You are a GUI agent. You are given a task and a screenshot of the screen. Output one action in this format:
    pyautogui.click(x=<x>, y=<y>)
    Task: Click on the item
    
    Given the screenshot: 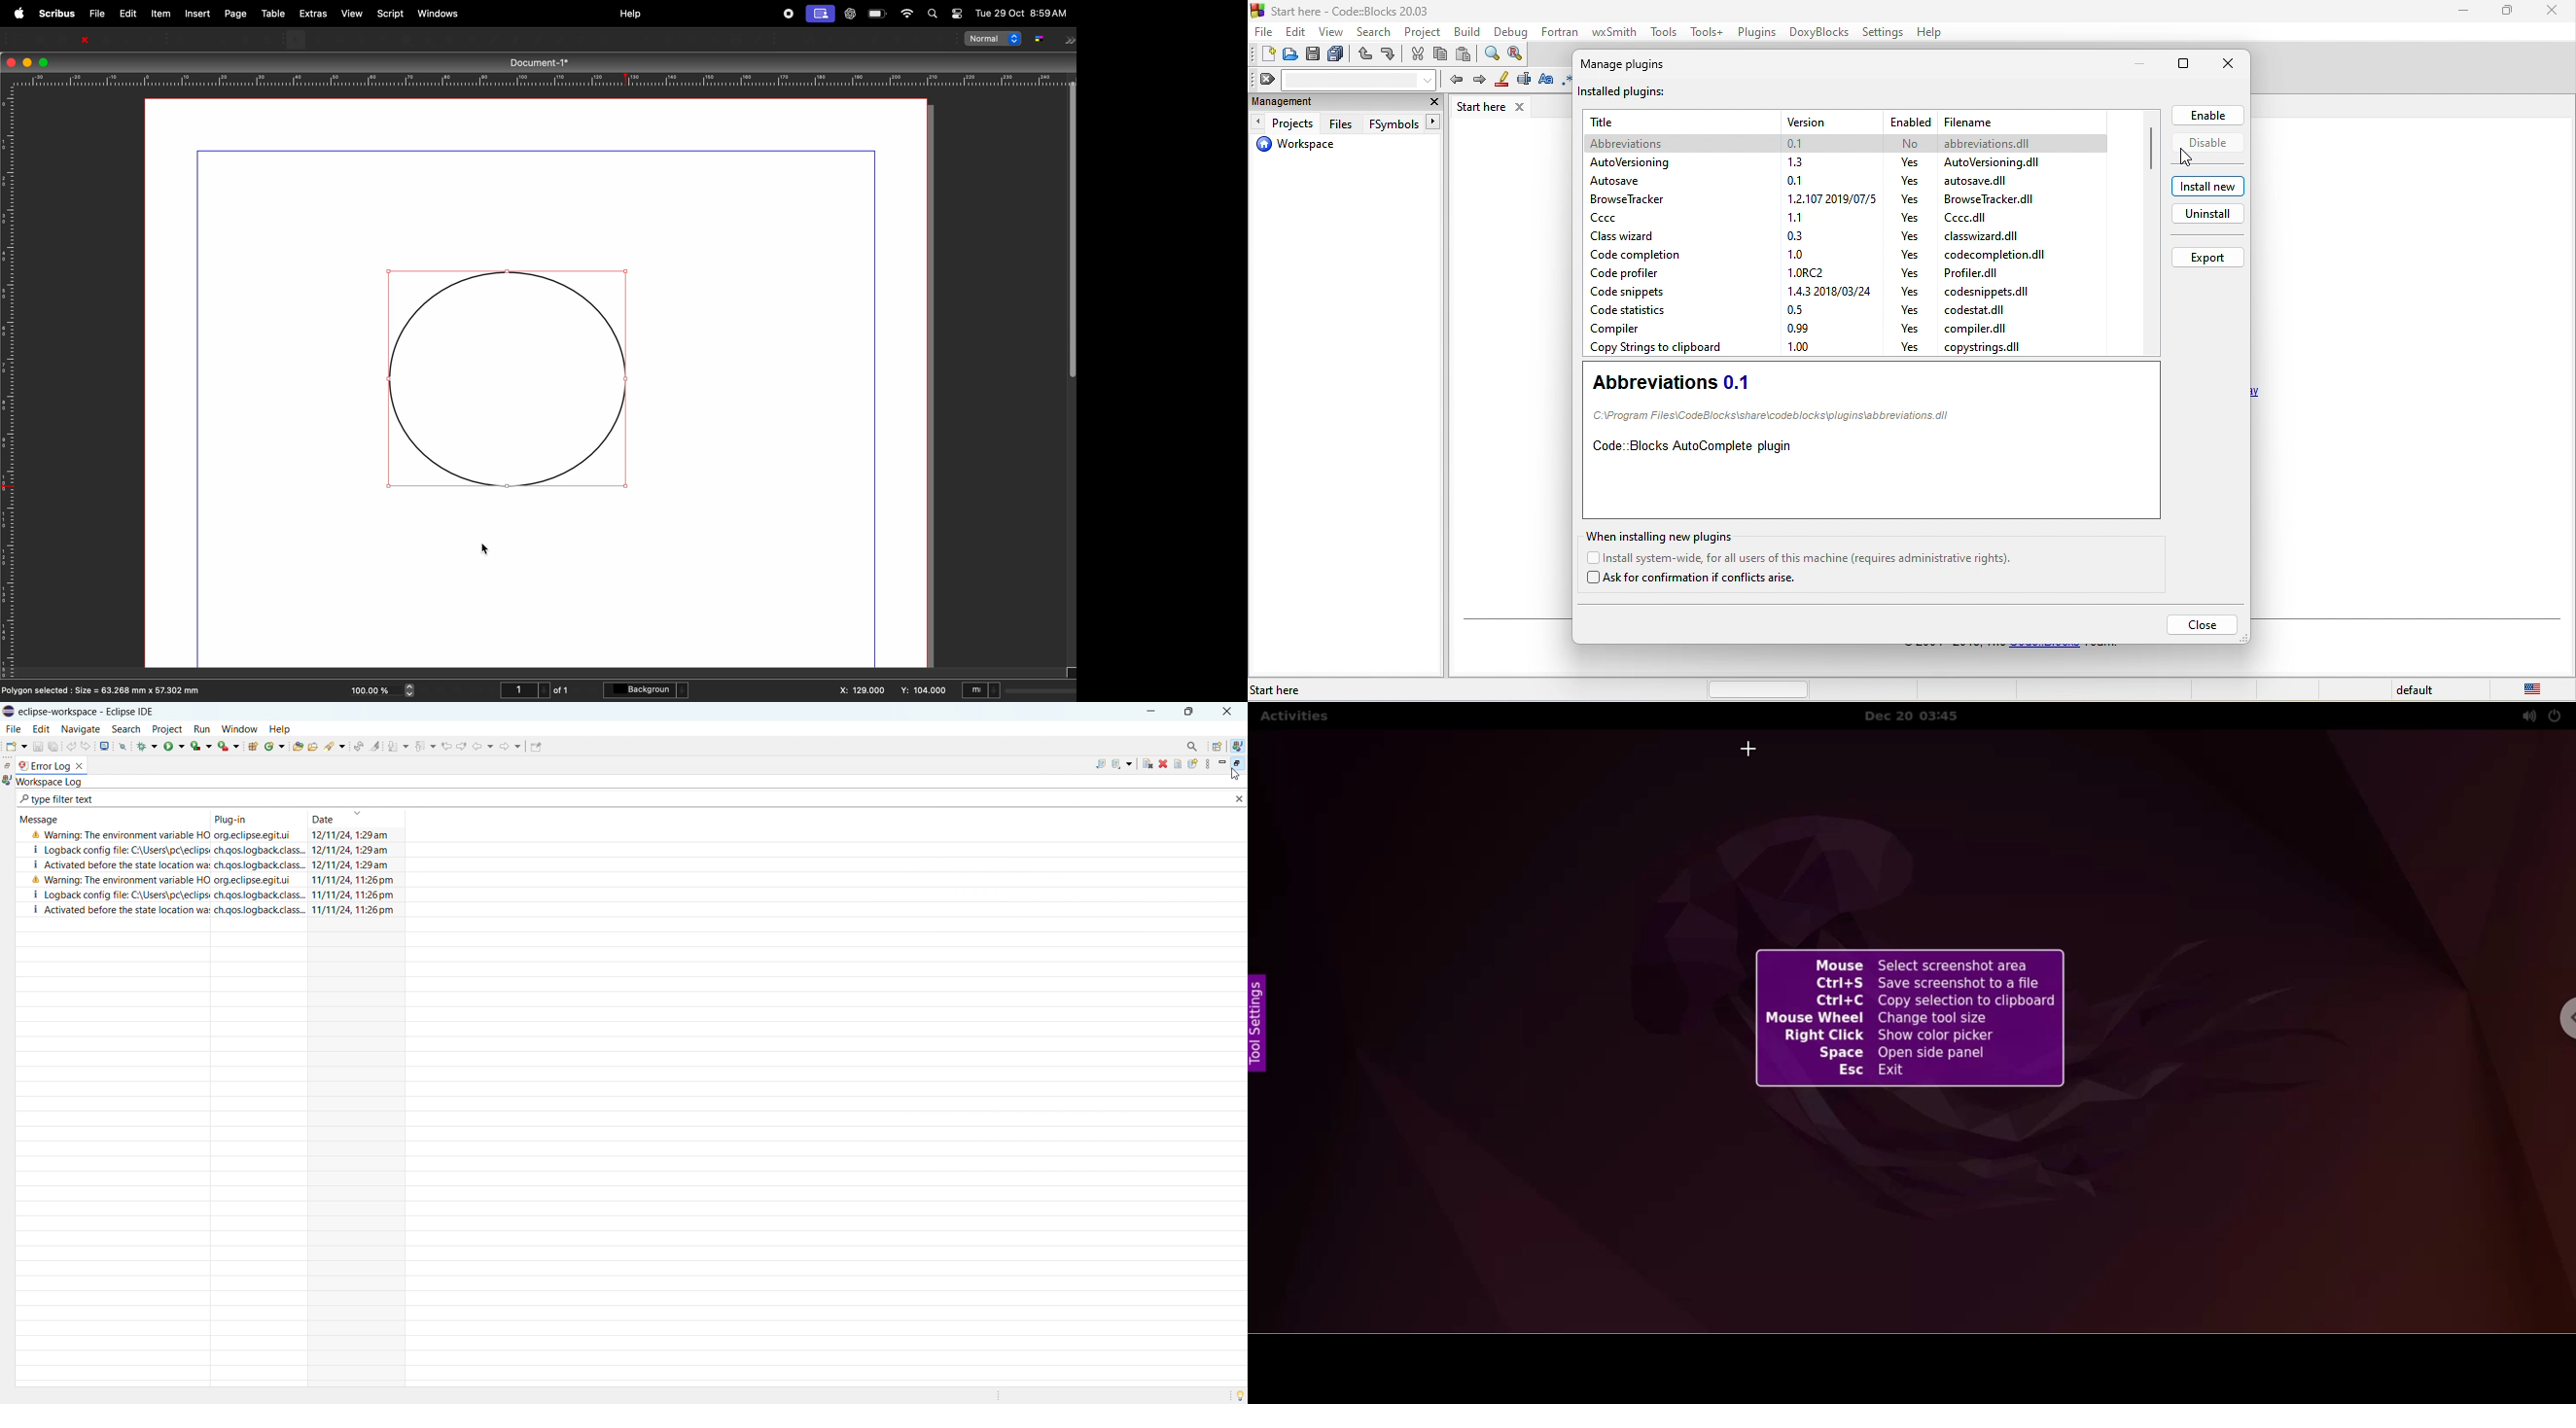 What is the action you would take?
    pyautogui.click(x=161, y=14)
    